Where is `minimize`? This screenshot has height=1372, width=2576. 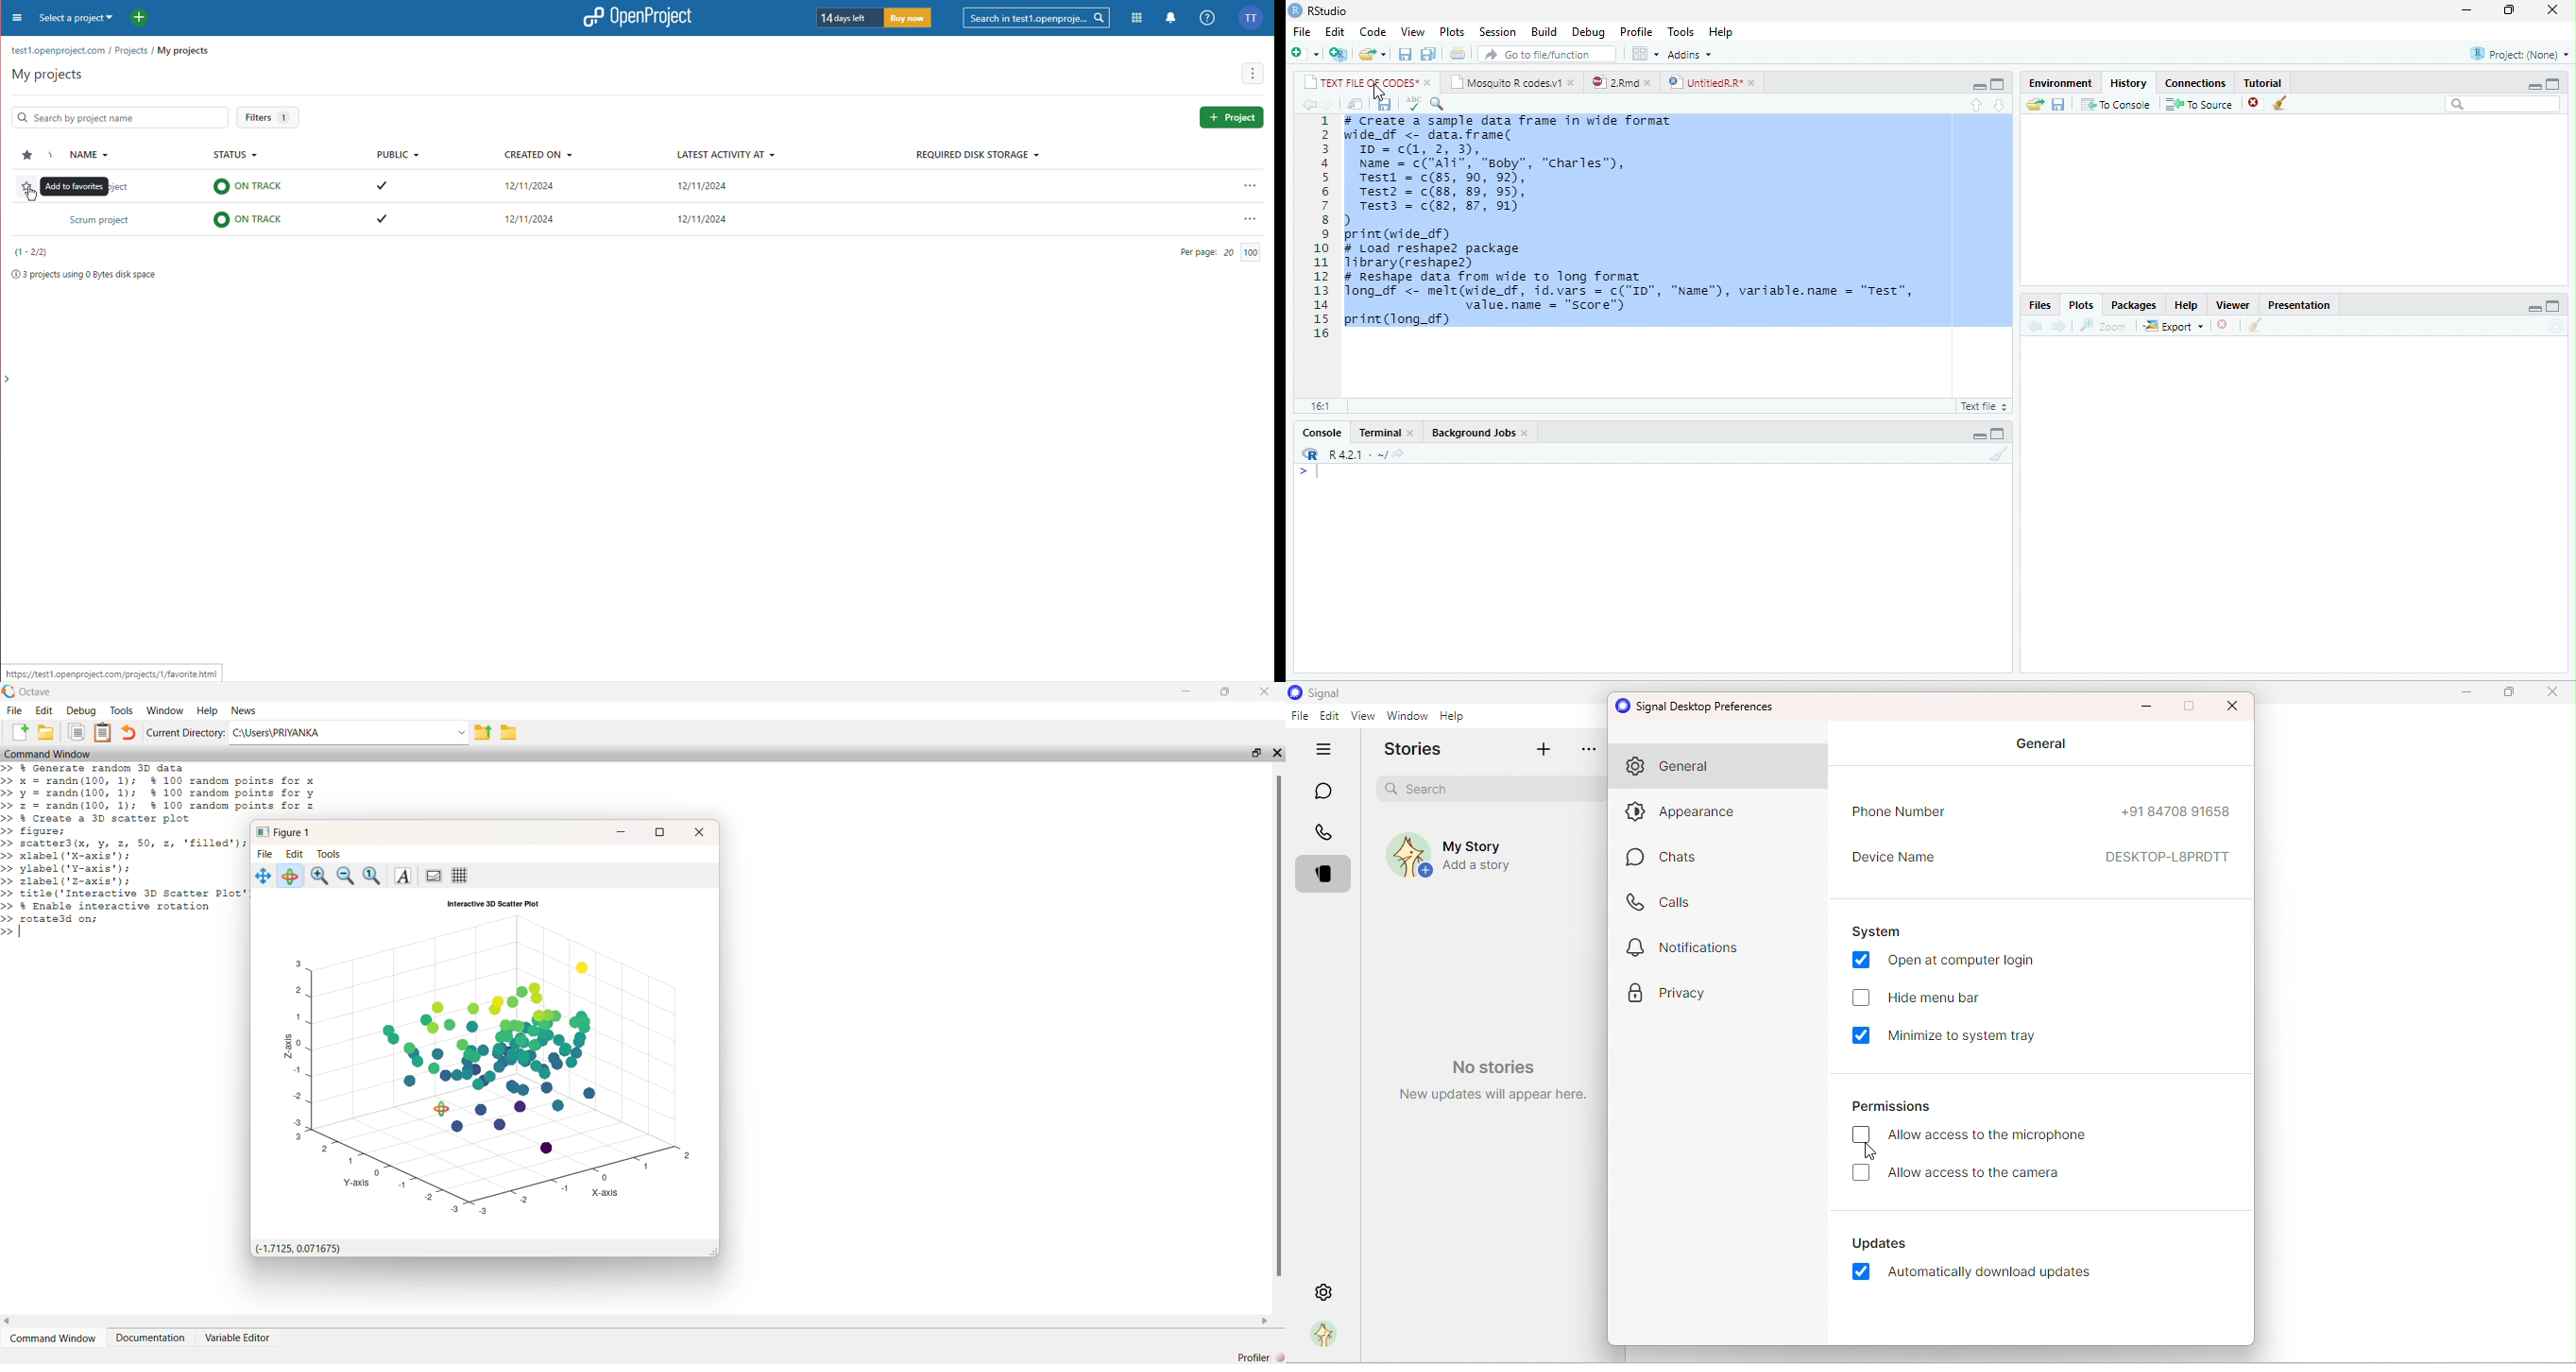
minimize is located at coordinates (2465, 11).